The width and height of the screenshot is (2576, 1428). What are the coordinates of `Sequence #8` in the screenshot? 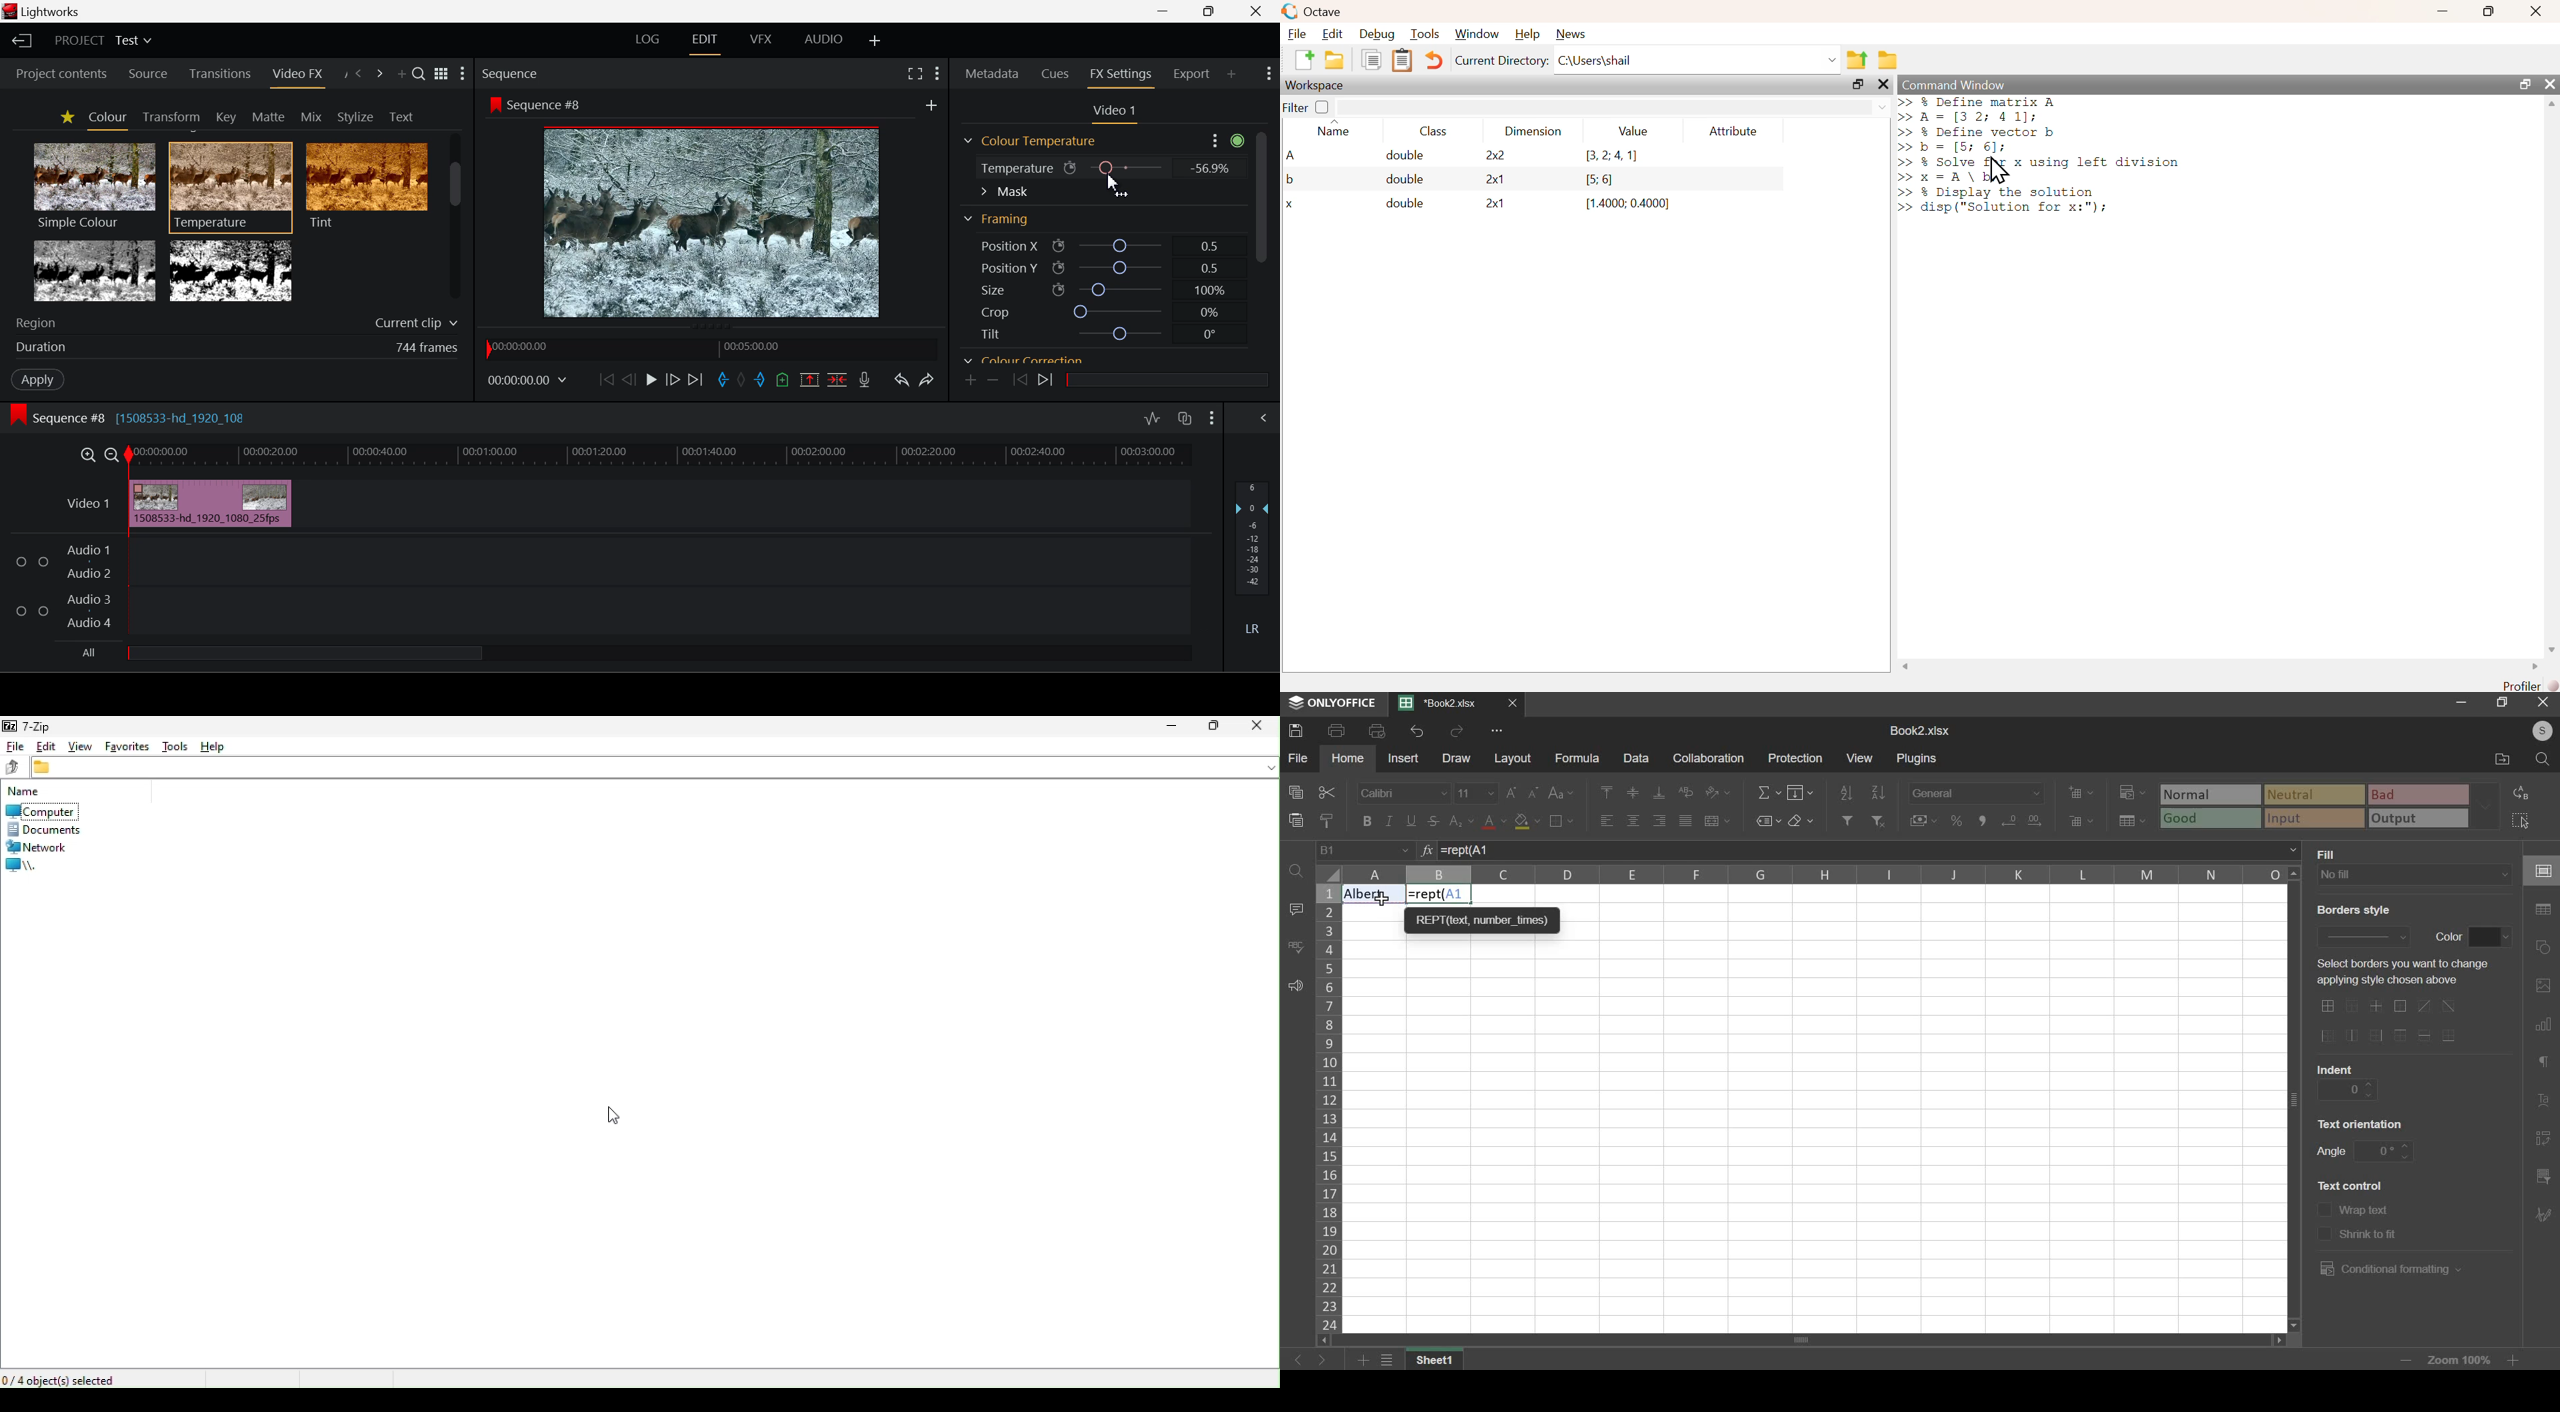 It's located at (549, 106).